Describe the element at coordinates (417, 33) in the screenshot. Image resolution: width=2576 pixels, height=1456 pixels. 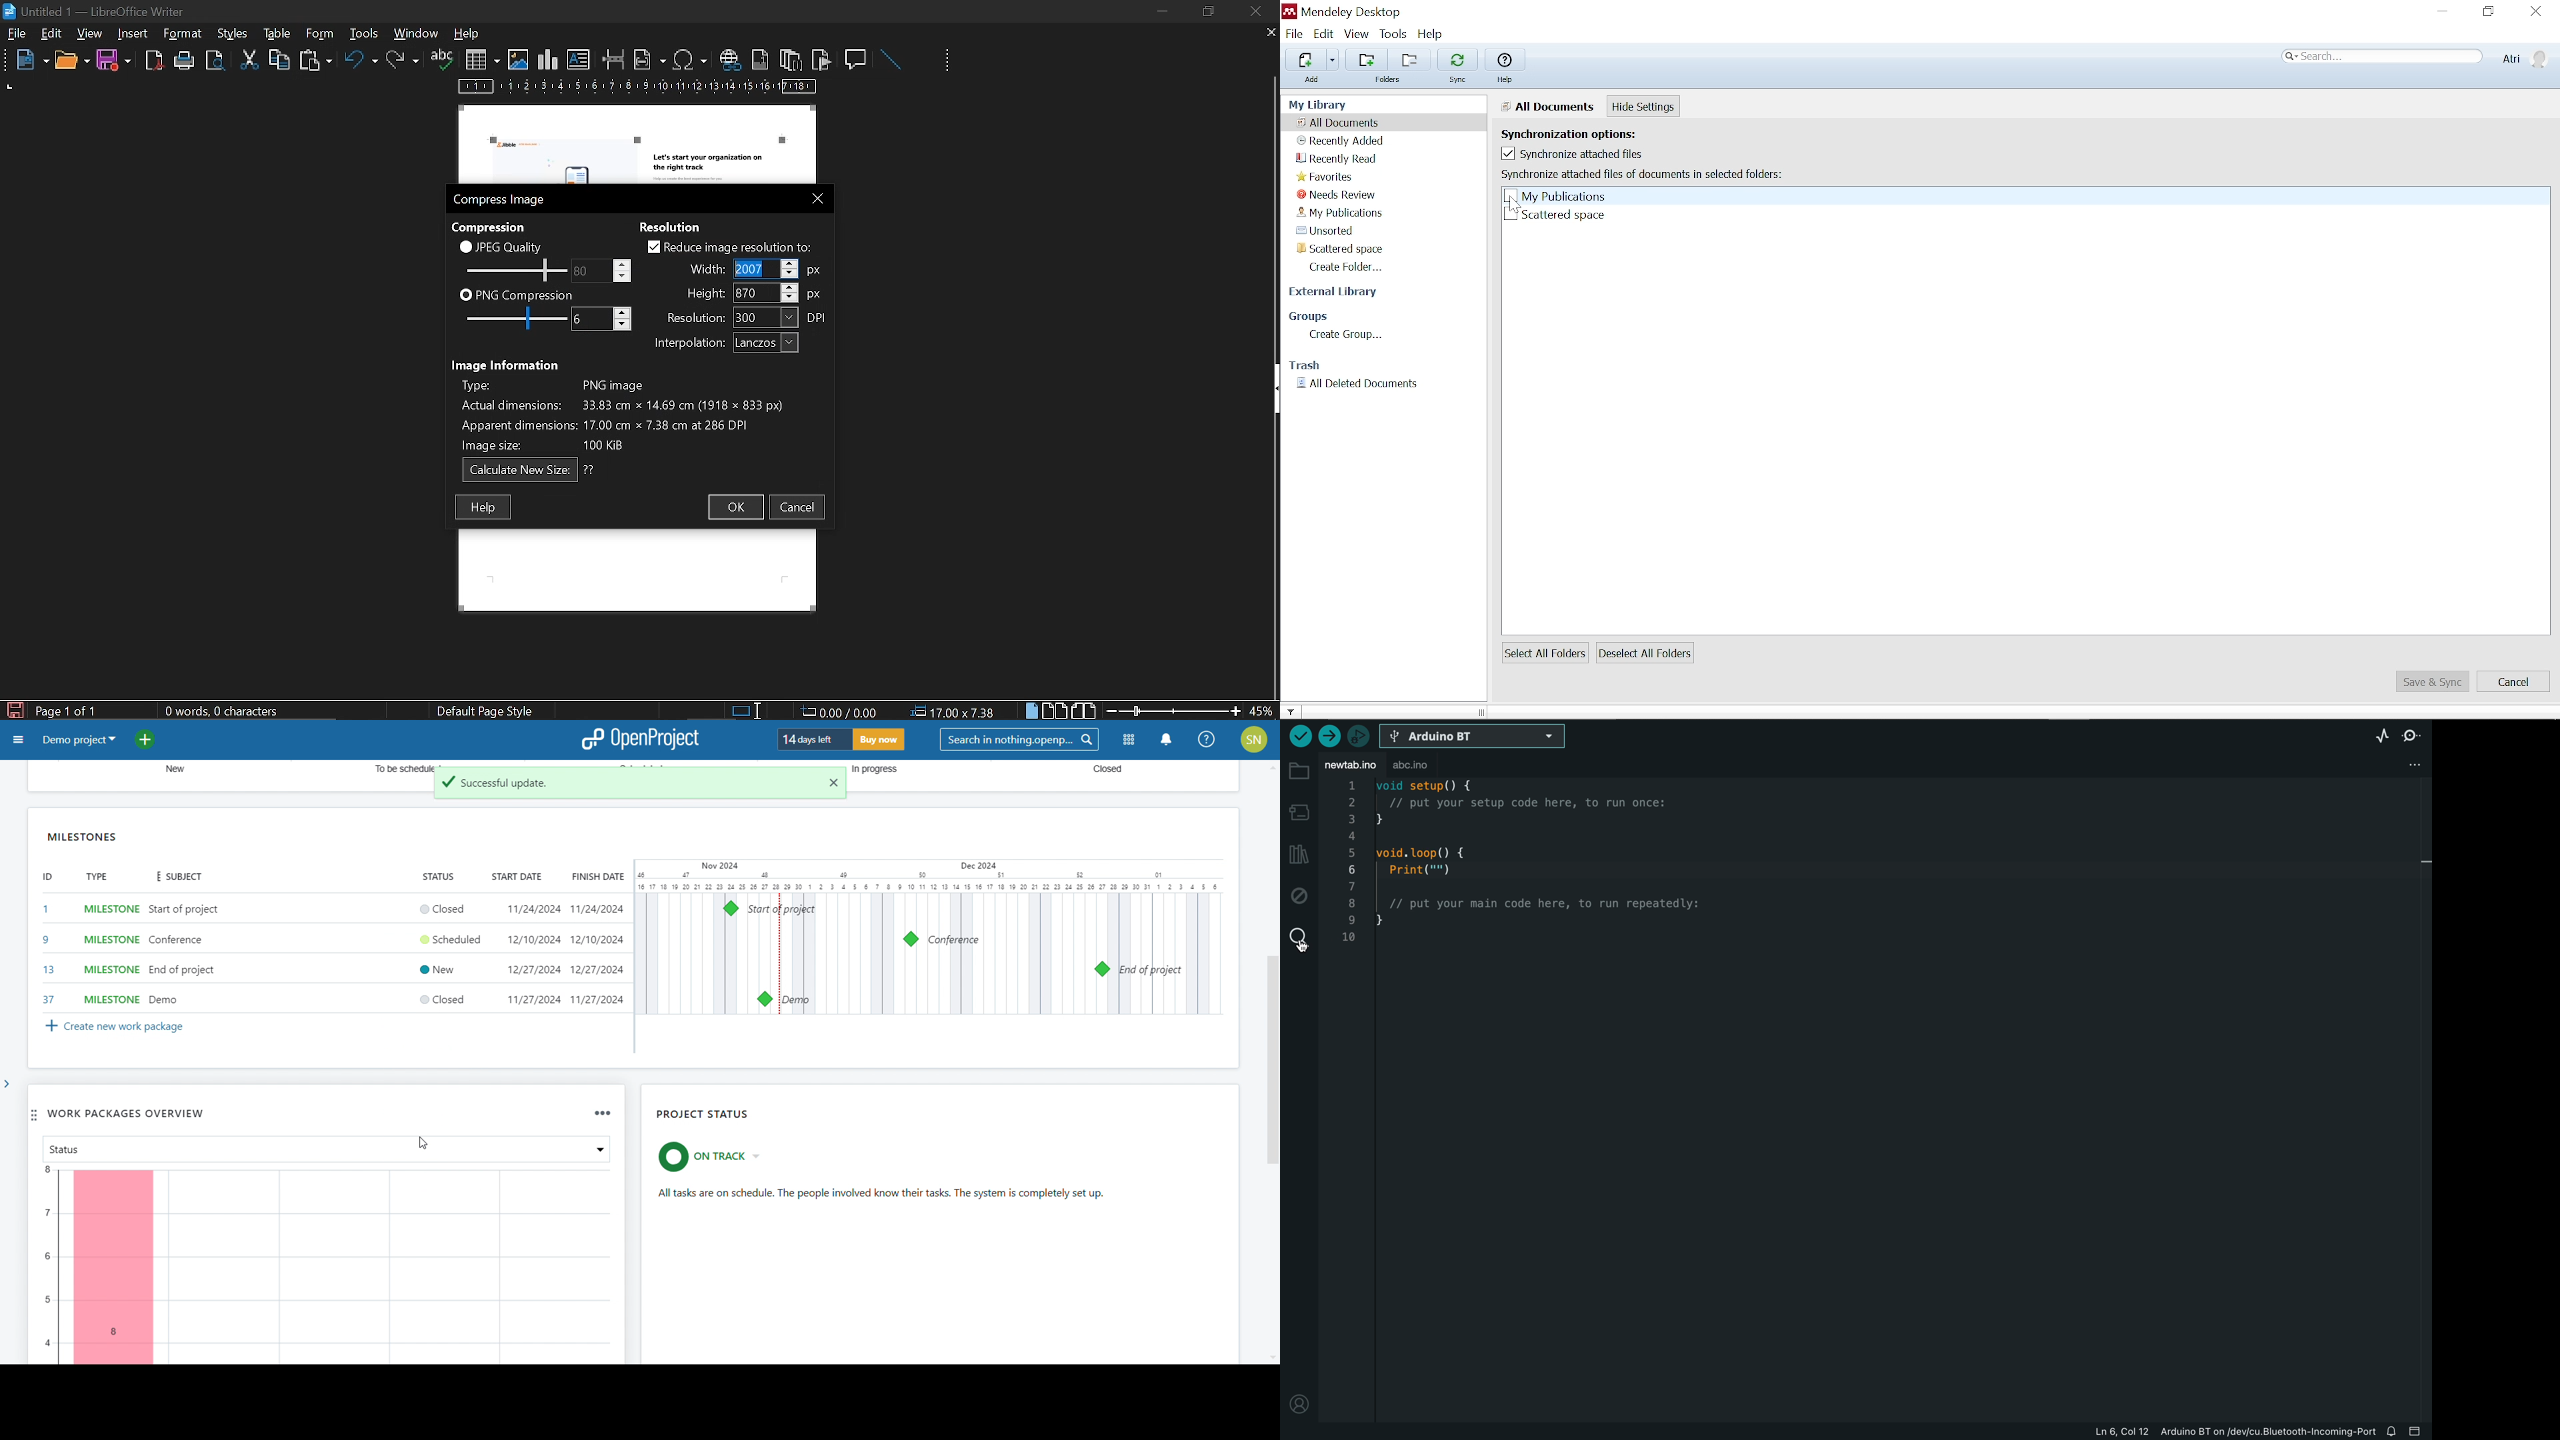
I see `window` at that location.